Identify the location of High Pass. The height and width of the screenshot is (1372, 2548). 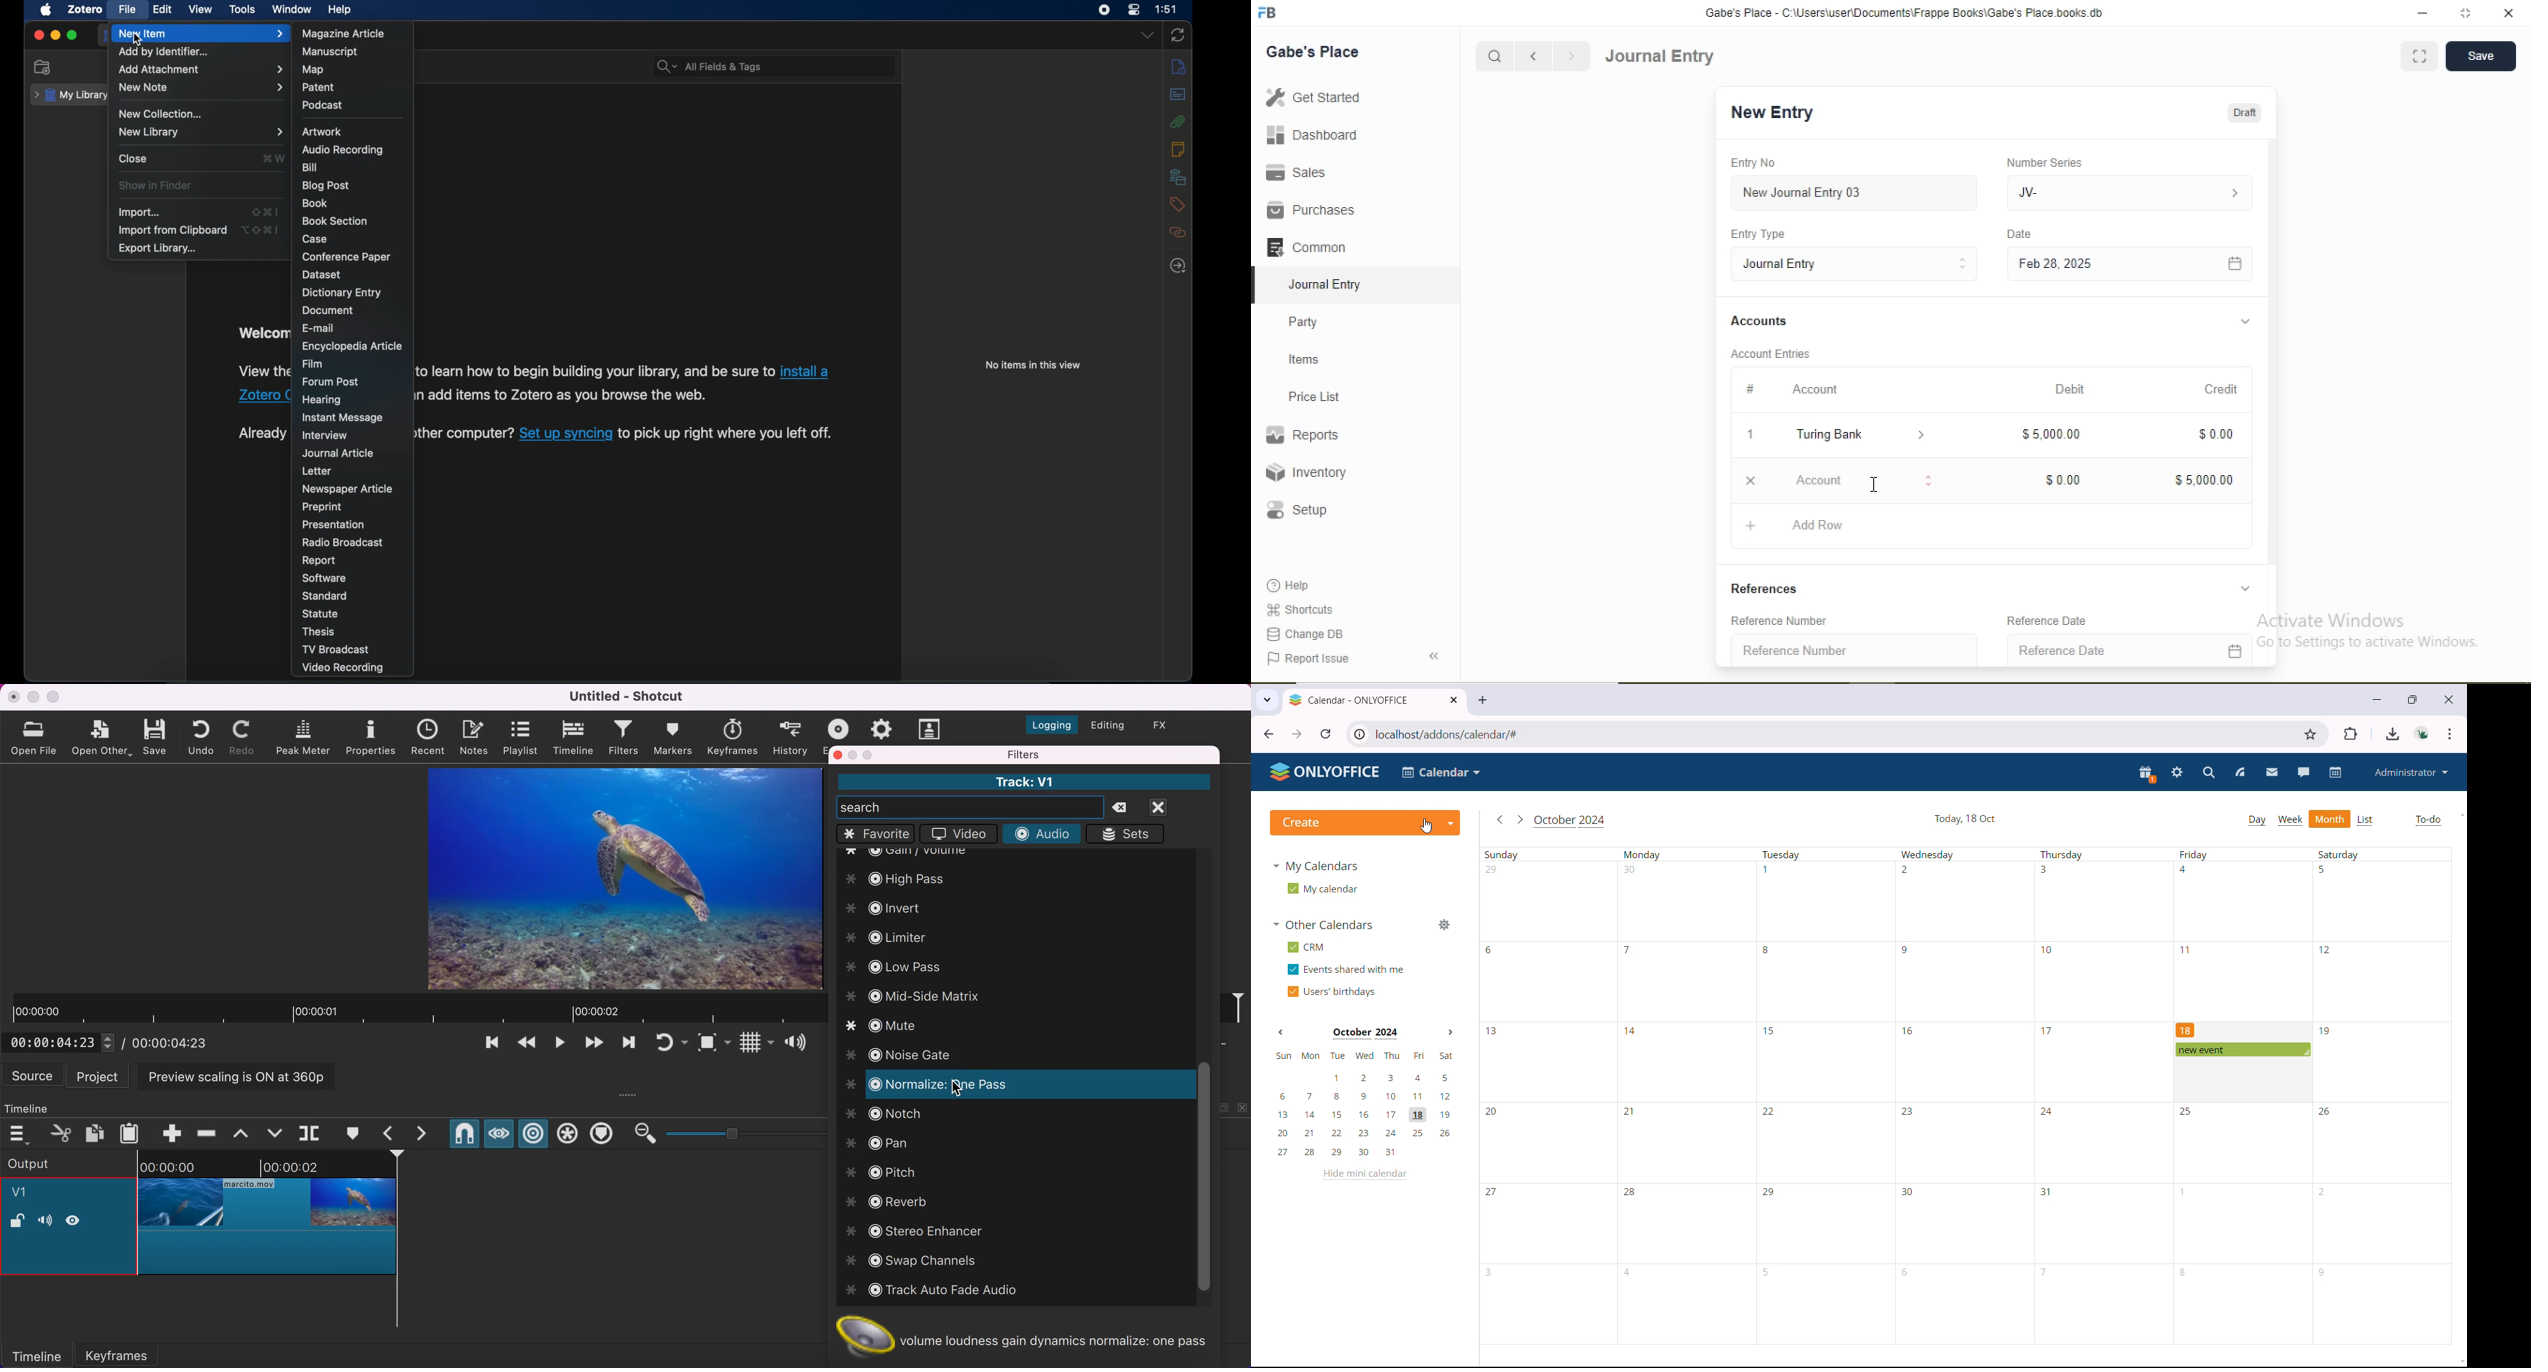
(907, 876).